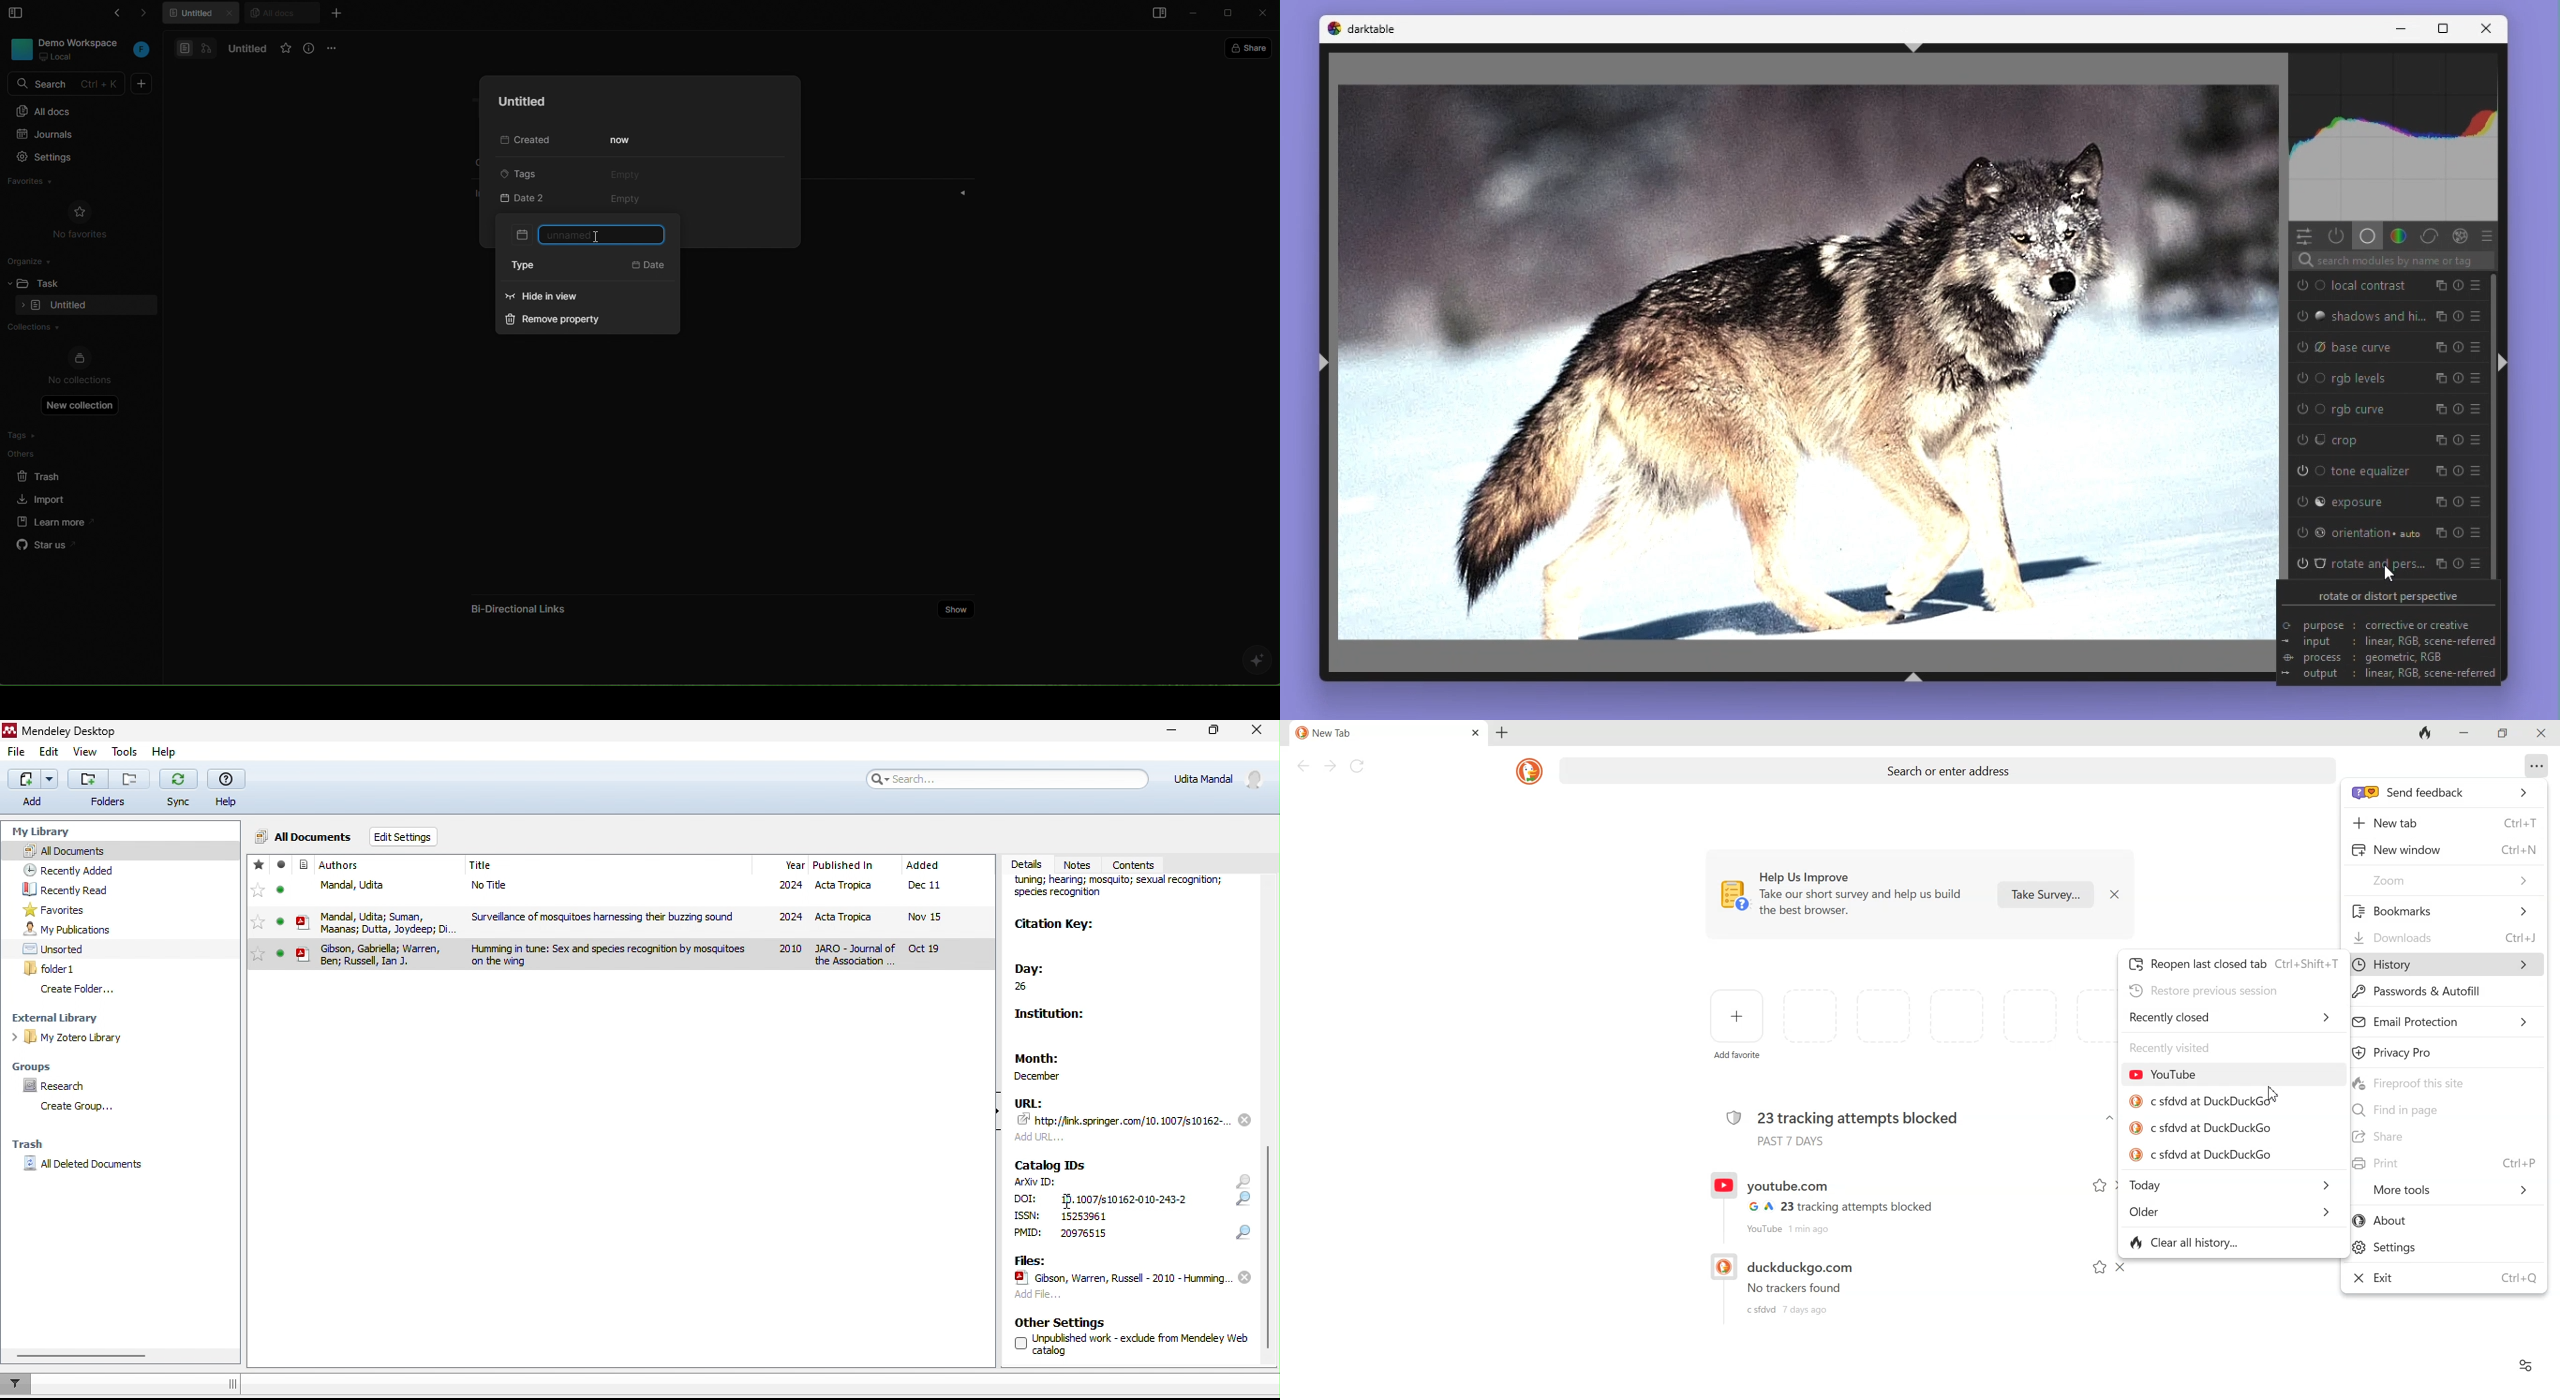 The width and height of the screenshot is (2576, 1400). What do you see at coordinates (1843, 1125) in the screenshot?
I see `23 tracking attempts blocked` at bounding box center [1843, 1125].